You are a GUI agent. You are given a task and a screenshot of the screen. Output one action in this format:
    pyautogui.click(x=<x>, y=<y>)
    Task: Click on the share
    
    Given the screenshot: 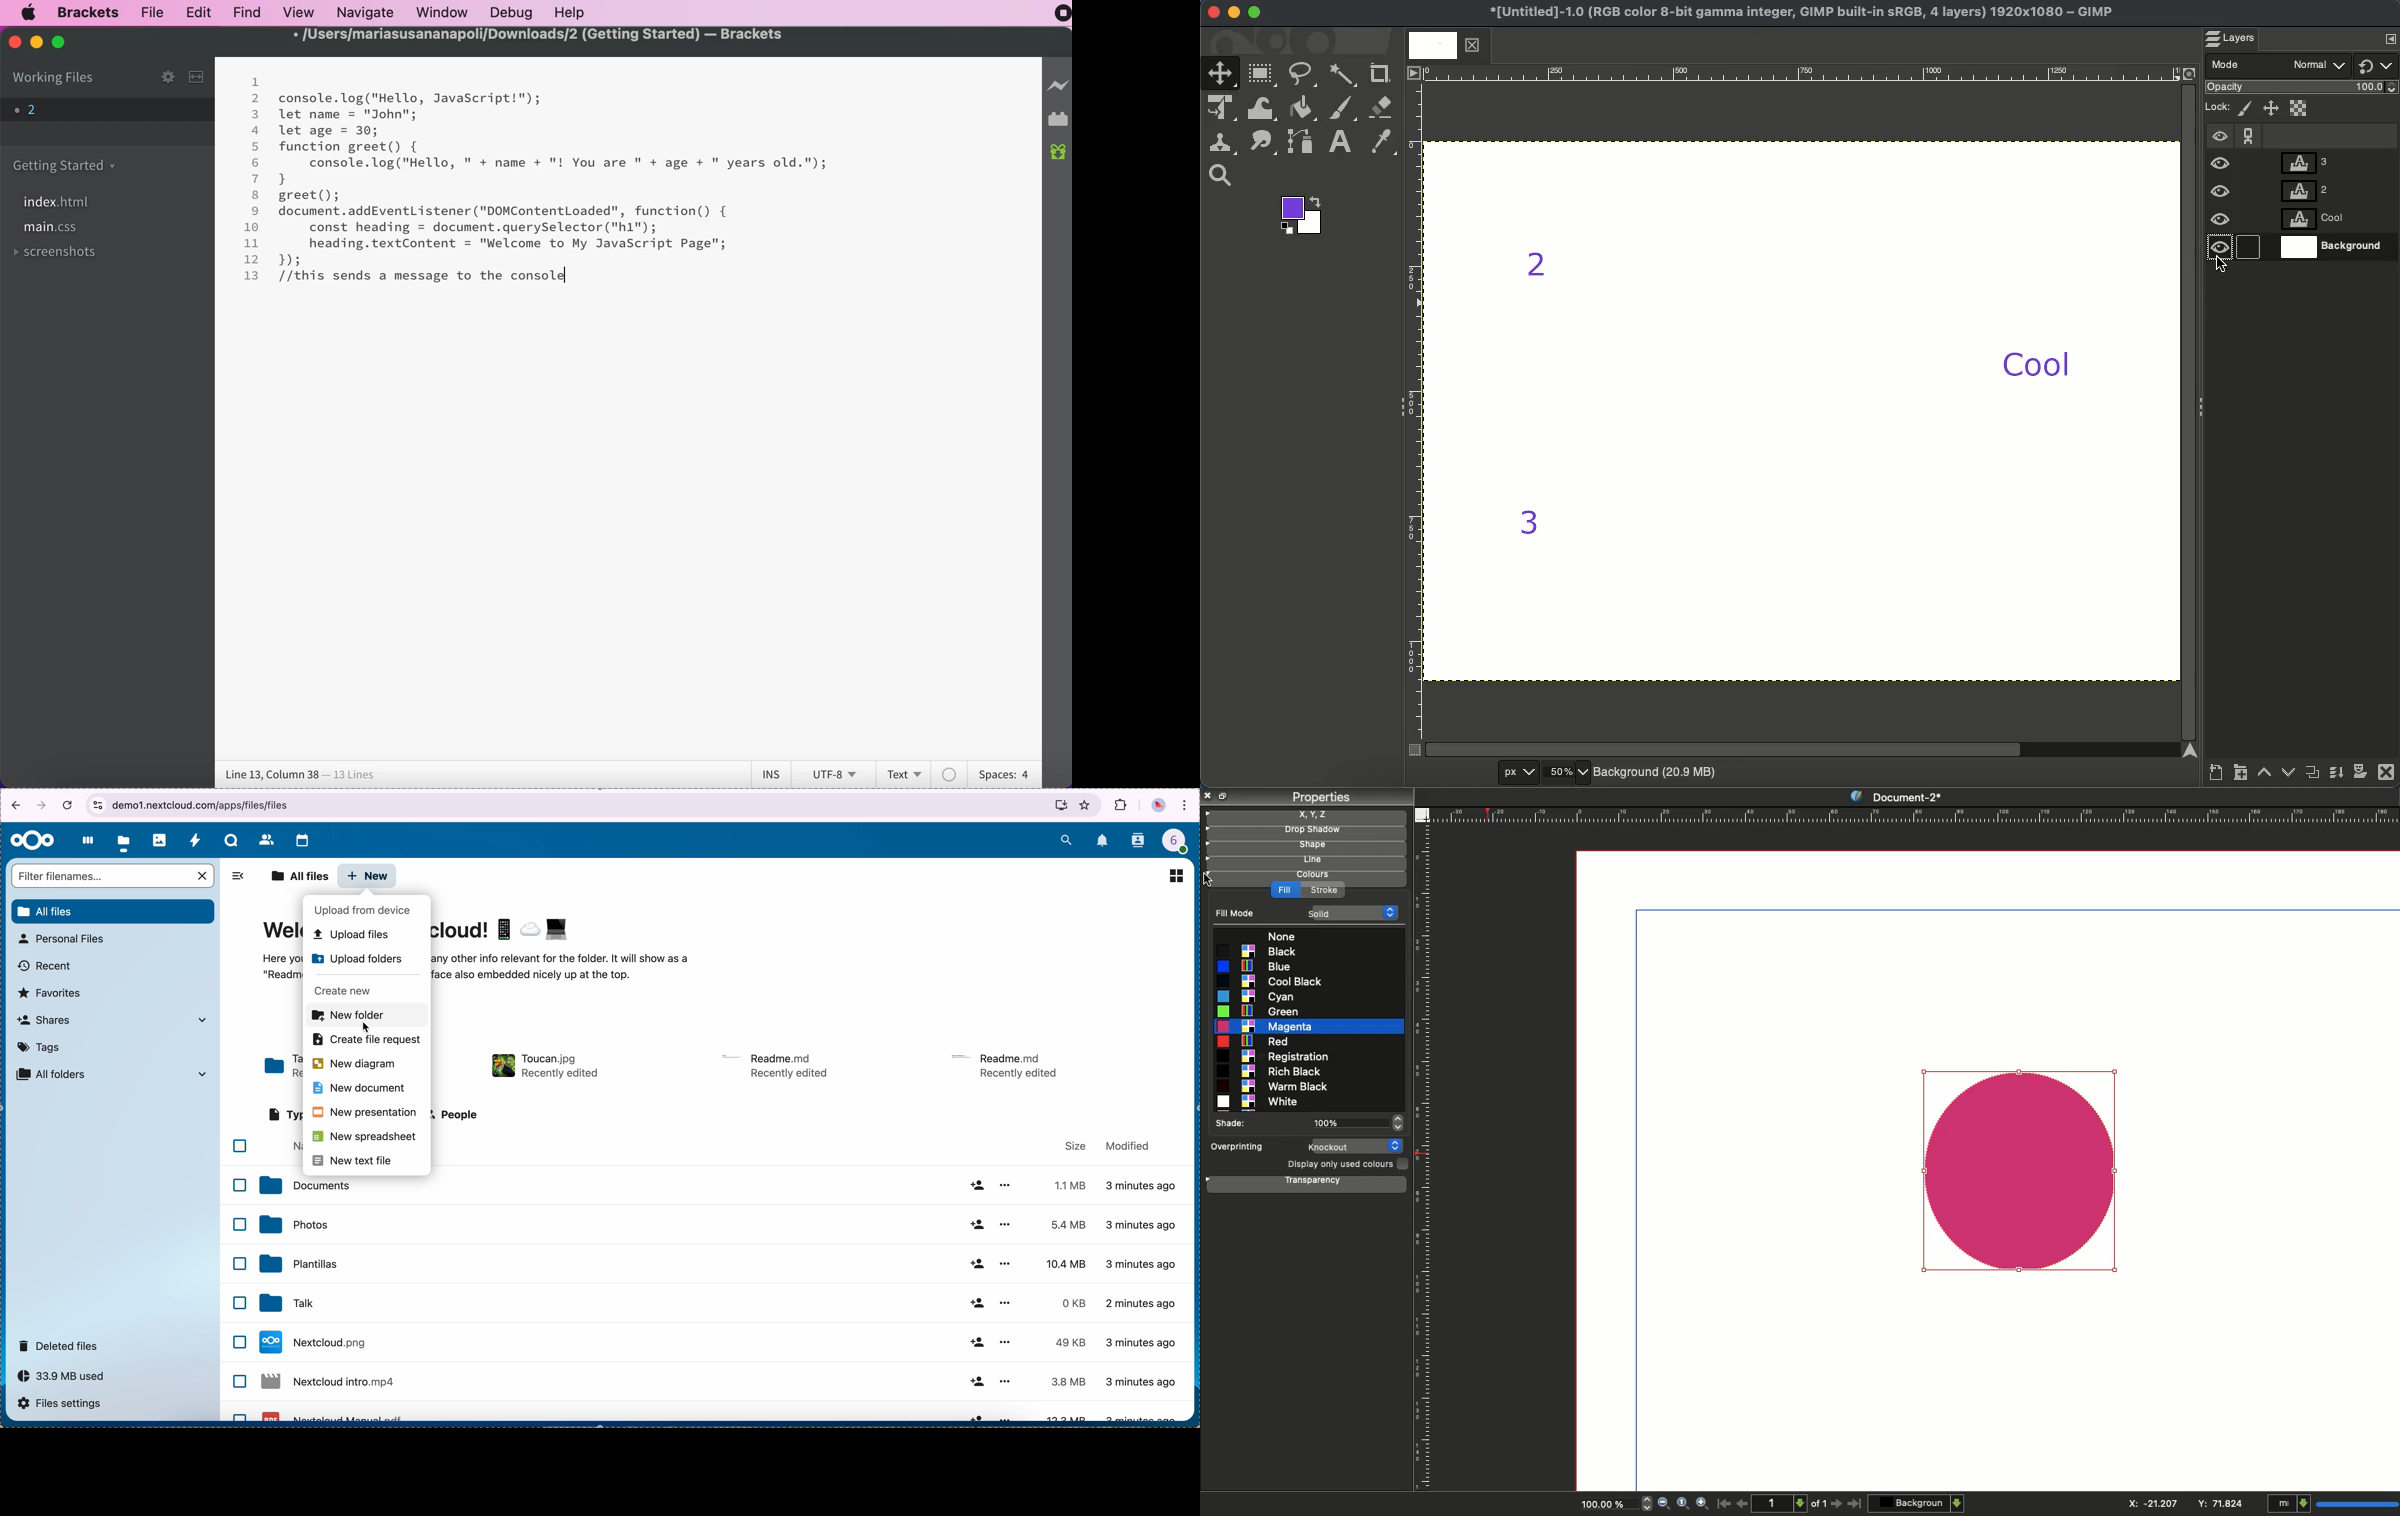 What is the action you would take?
    pyautogui.click(x=976, y=1304)
    